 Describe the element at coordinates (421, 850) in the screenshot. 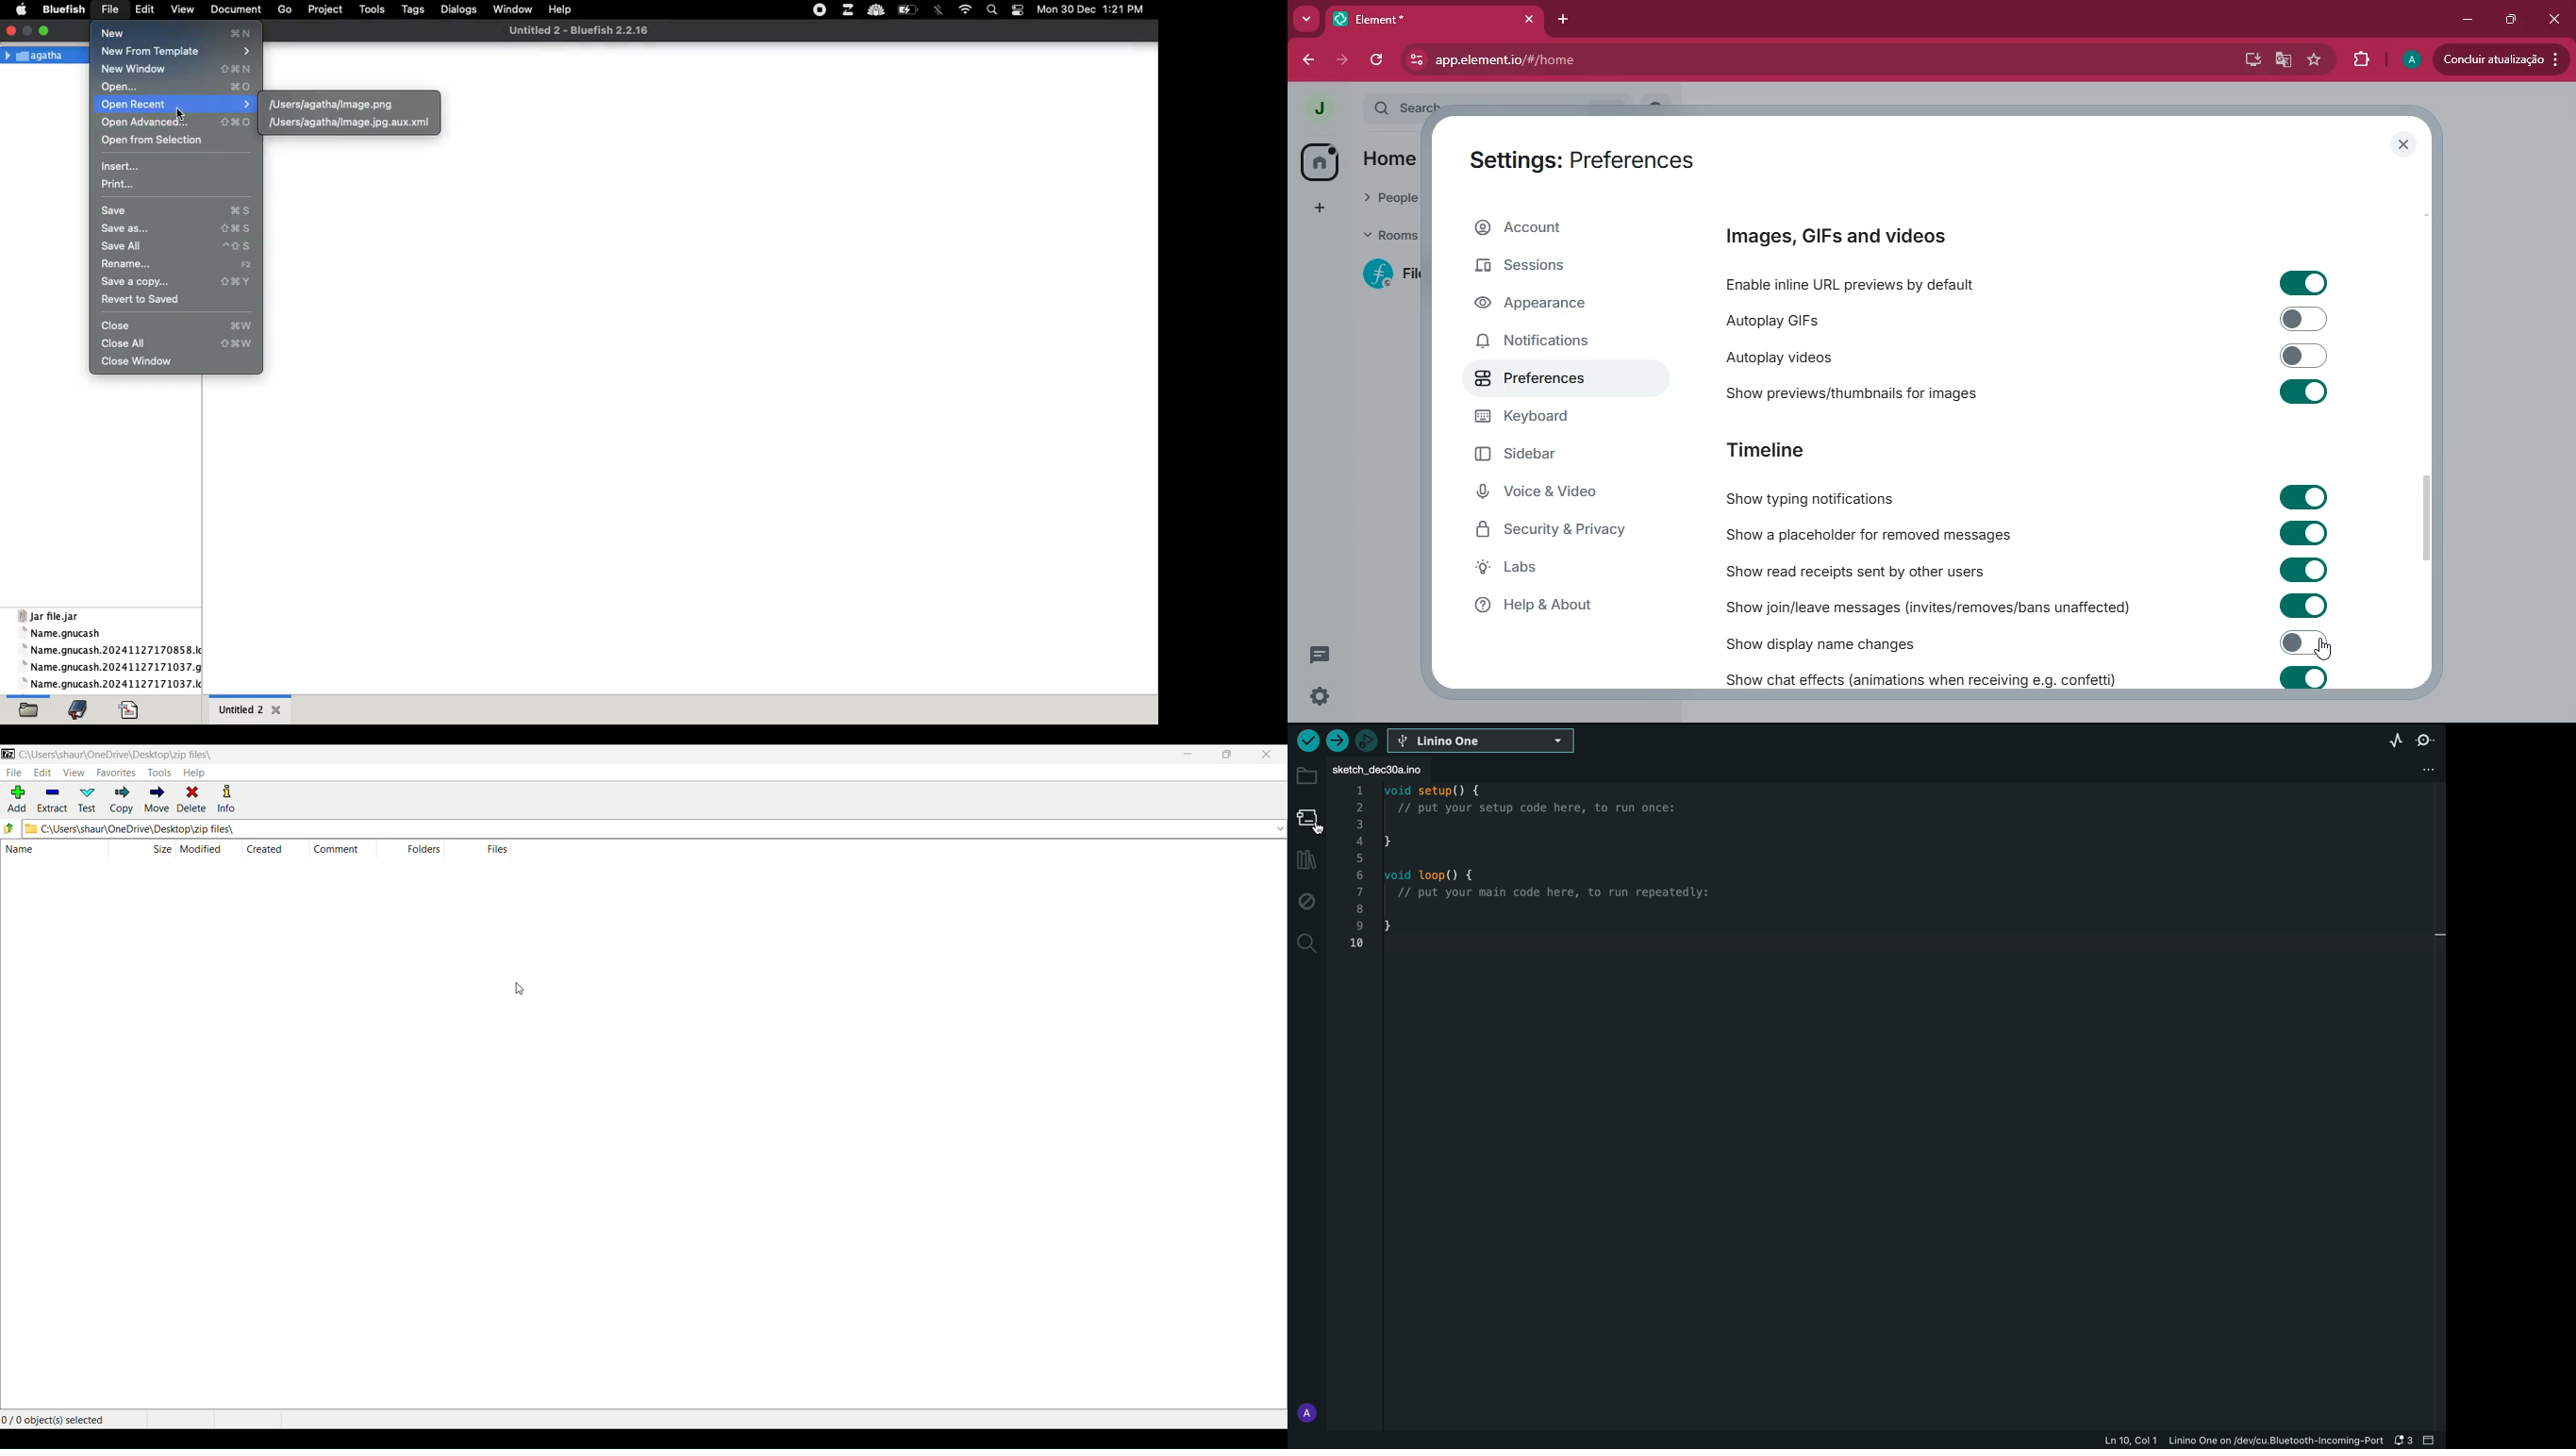

I see `FOLDERS` at that location.